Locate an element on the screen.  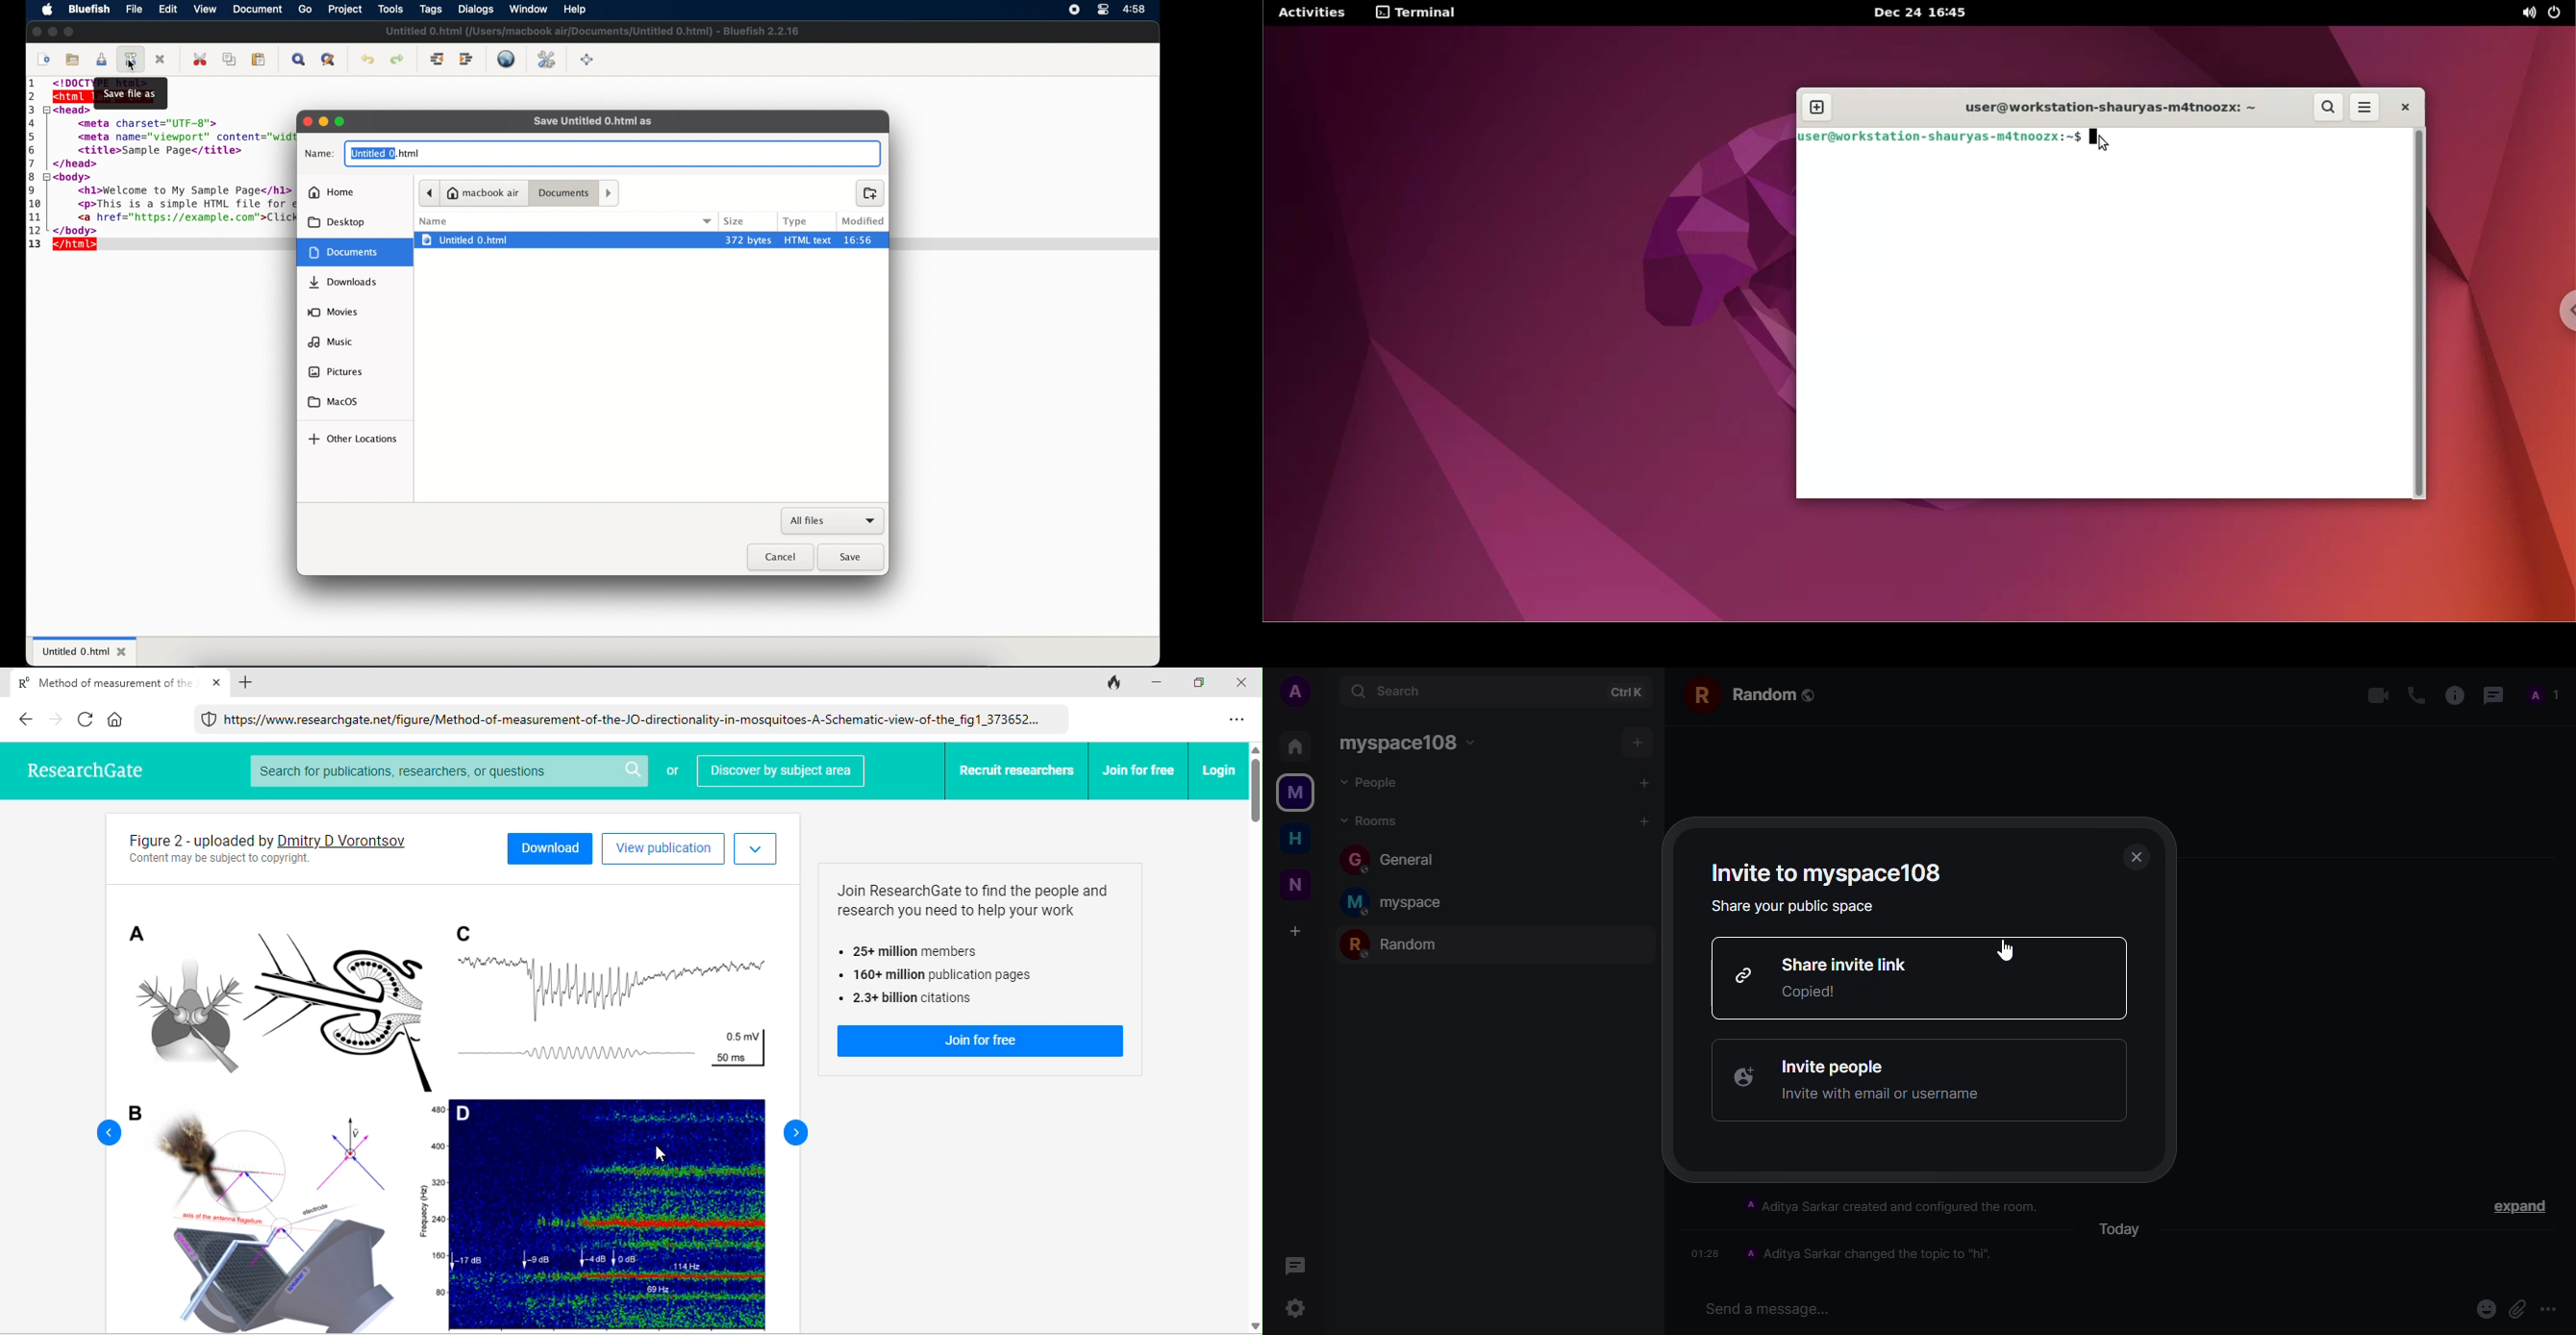
save current file is located at coordinates (101, 59).